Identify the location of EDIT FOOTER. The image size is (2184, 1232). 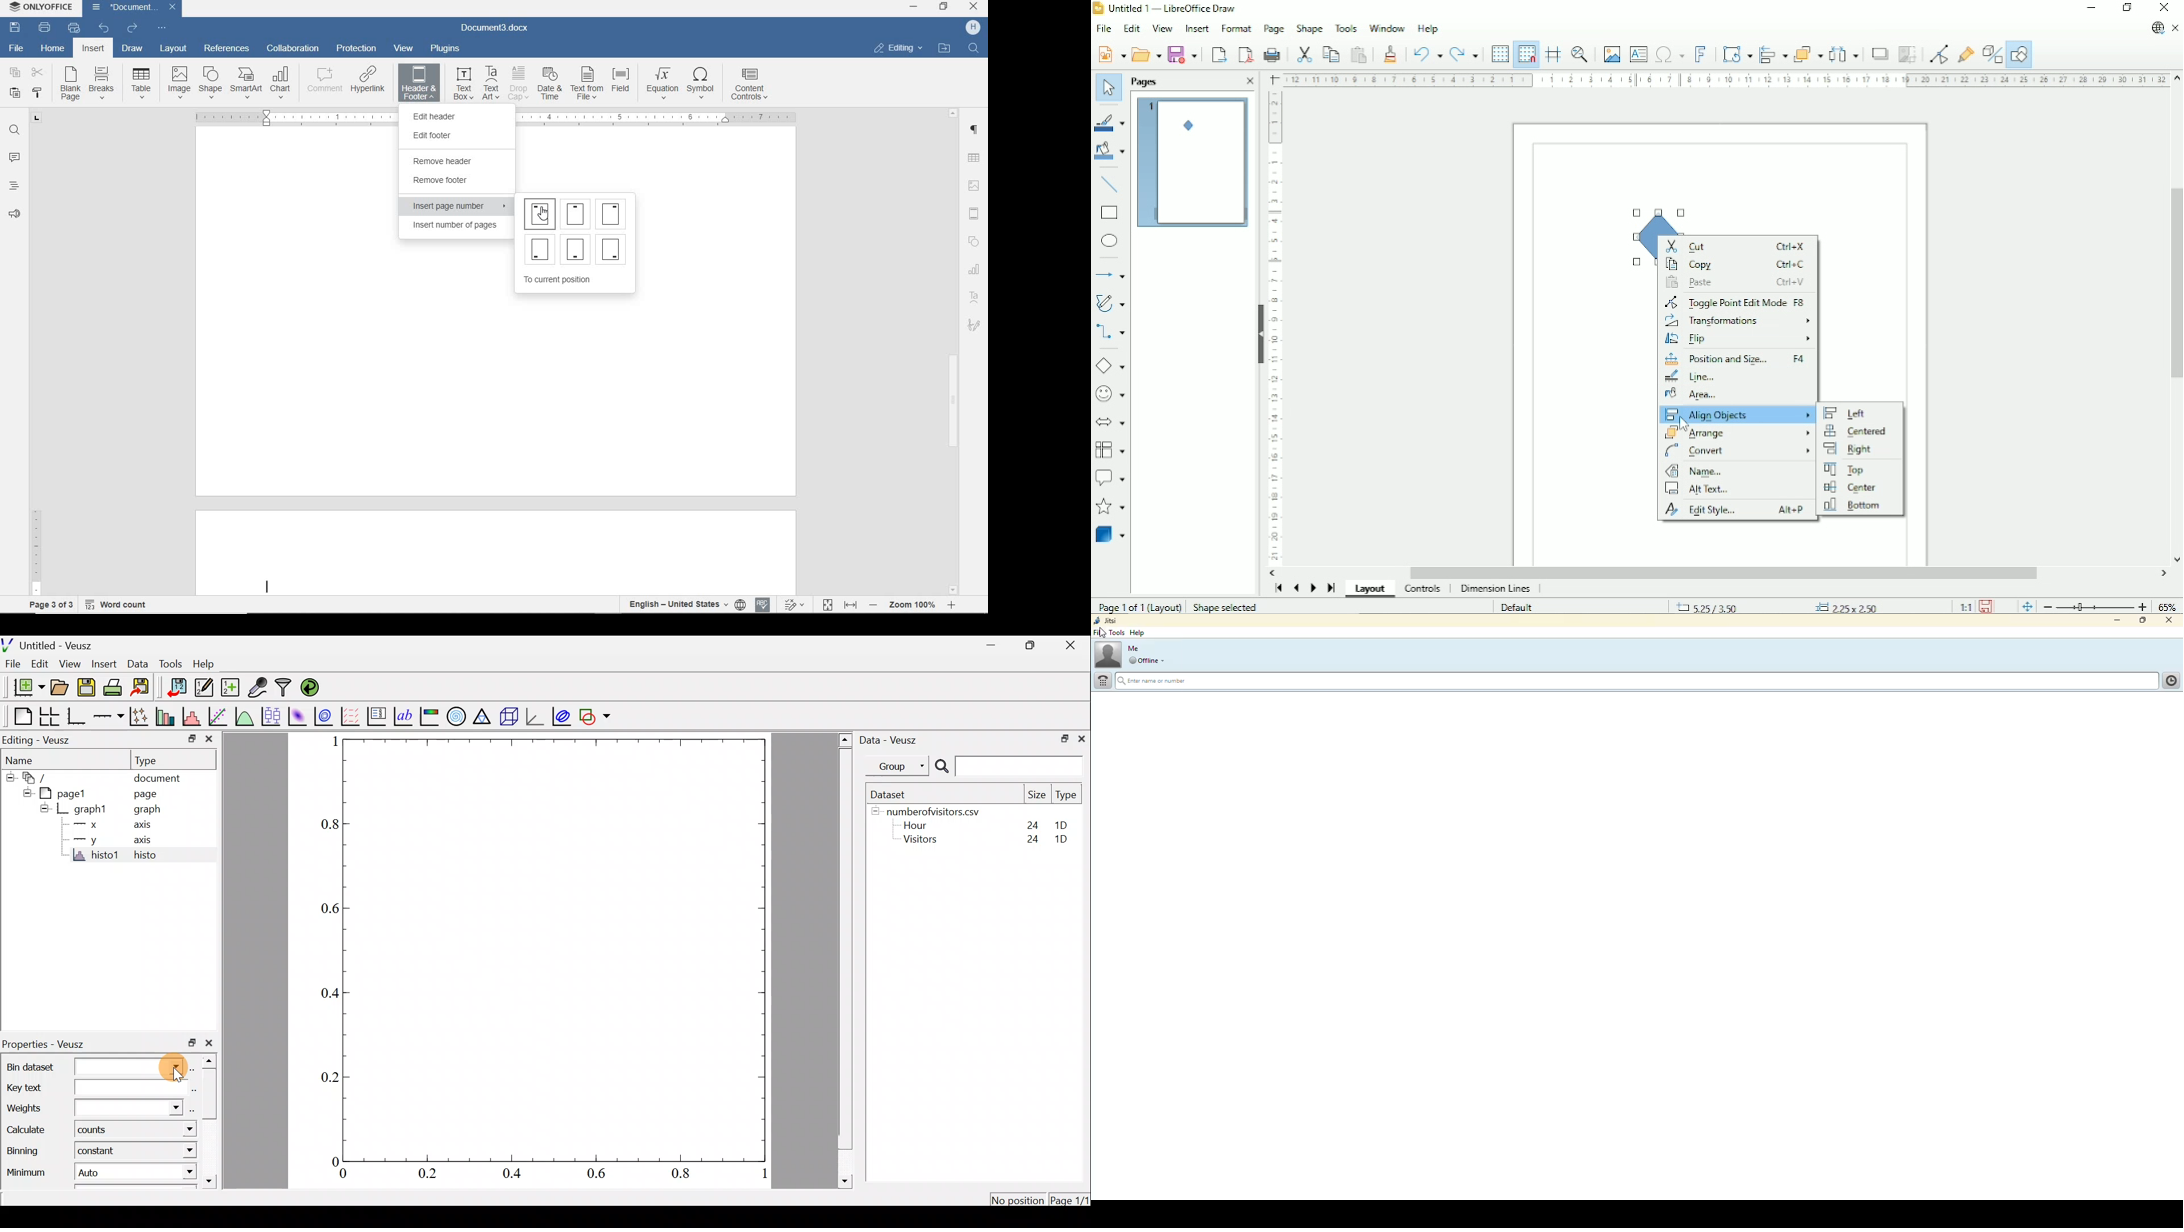
(446, 135).